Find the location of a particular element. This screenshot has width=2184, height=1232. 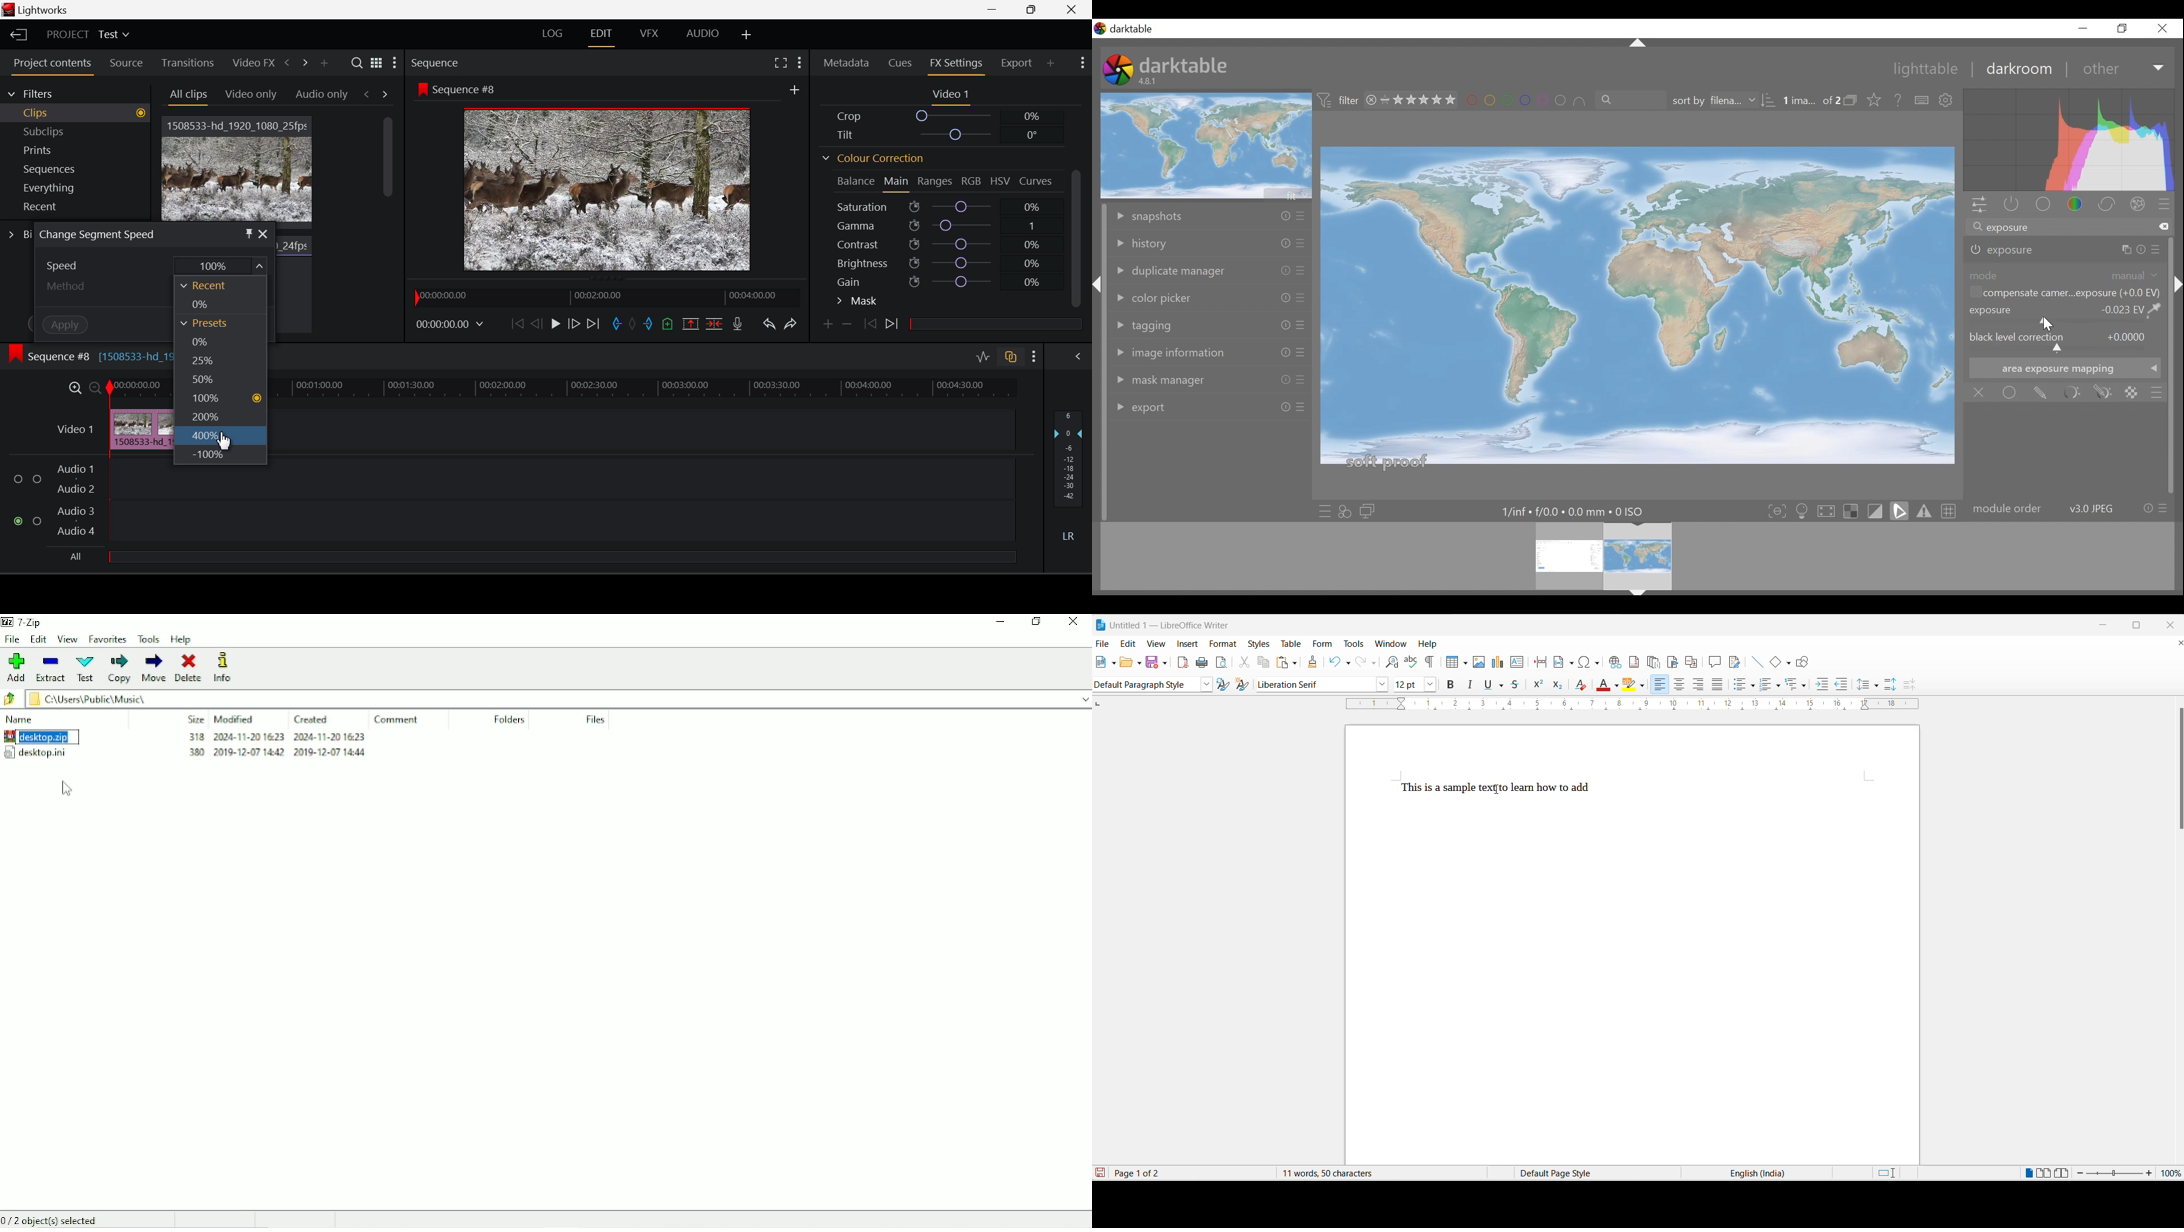

Presets Section is located at coordinates (214, 323).